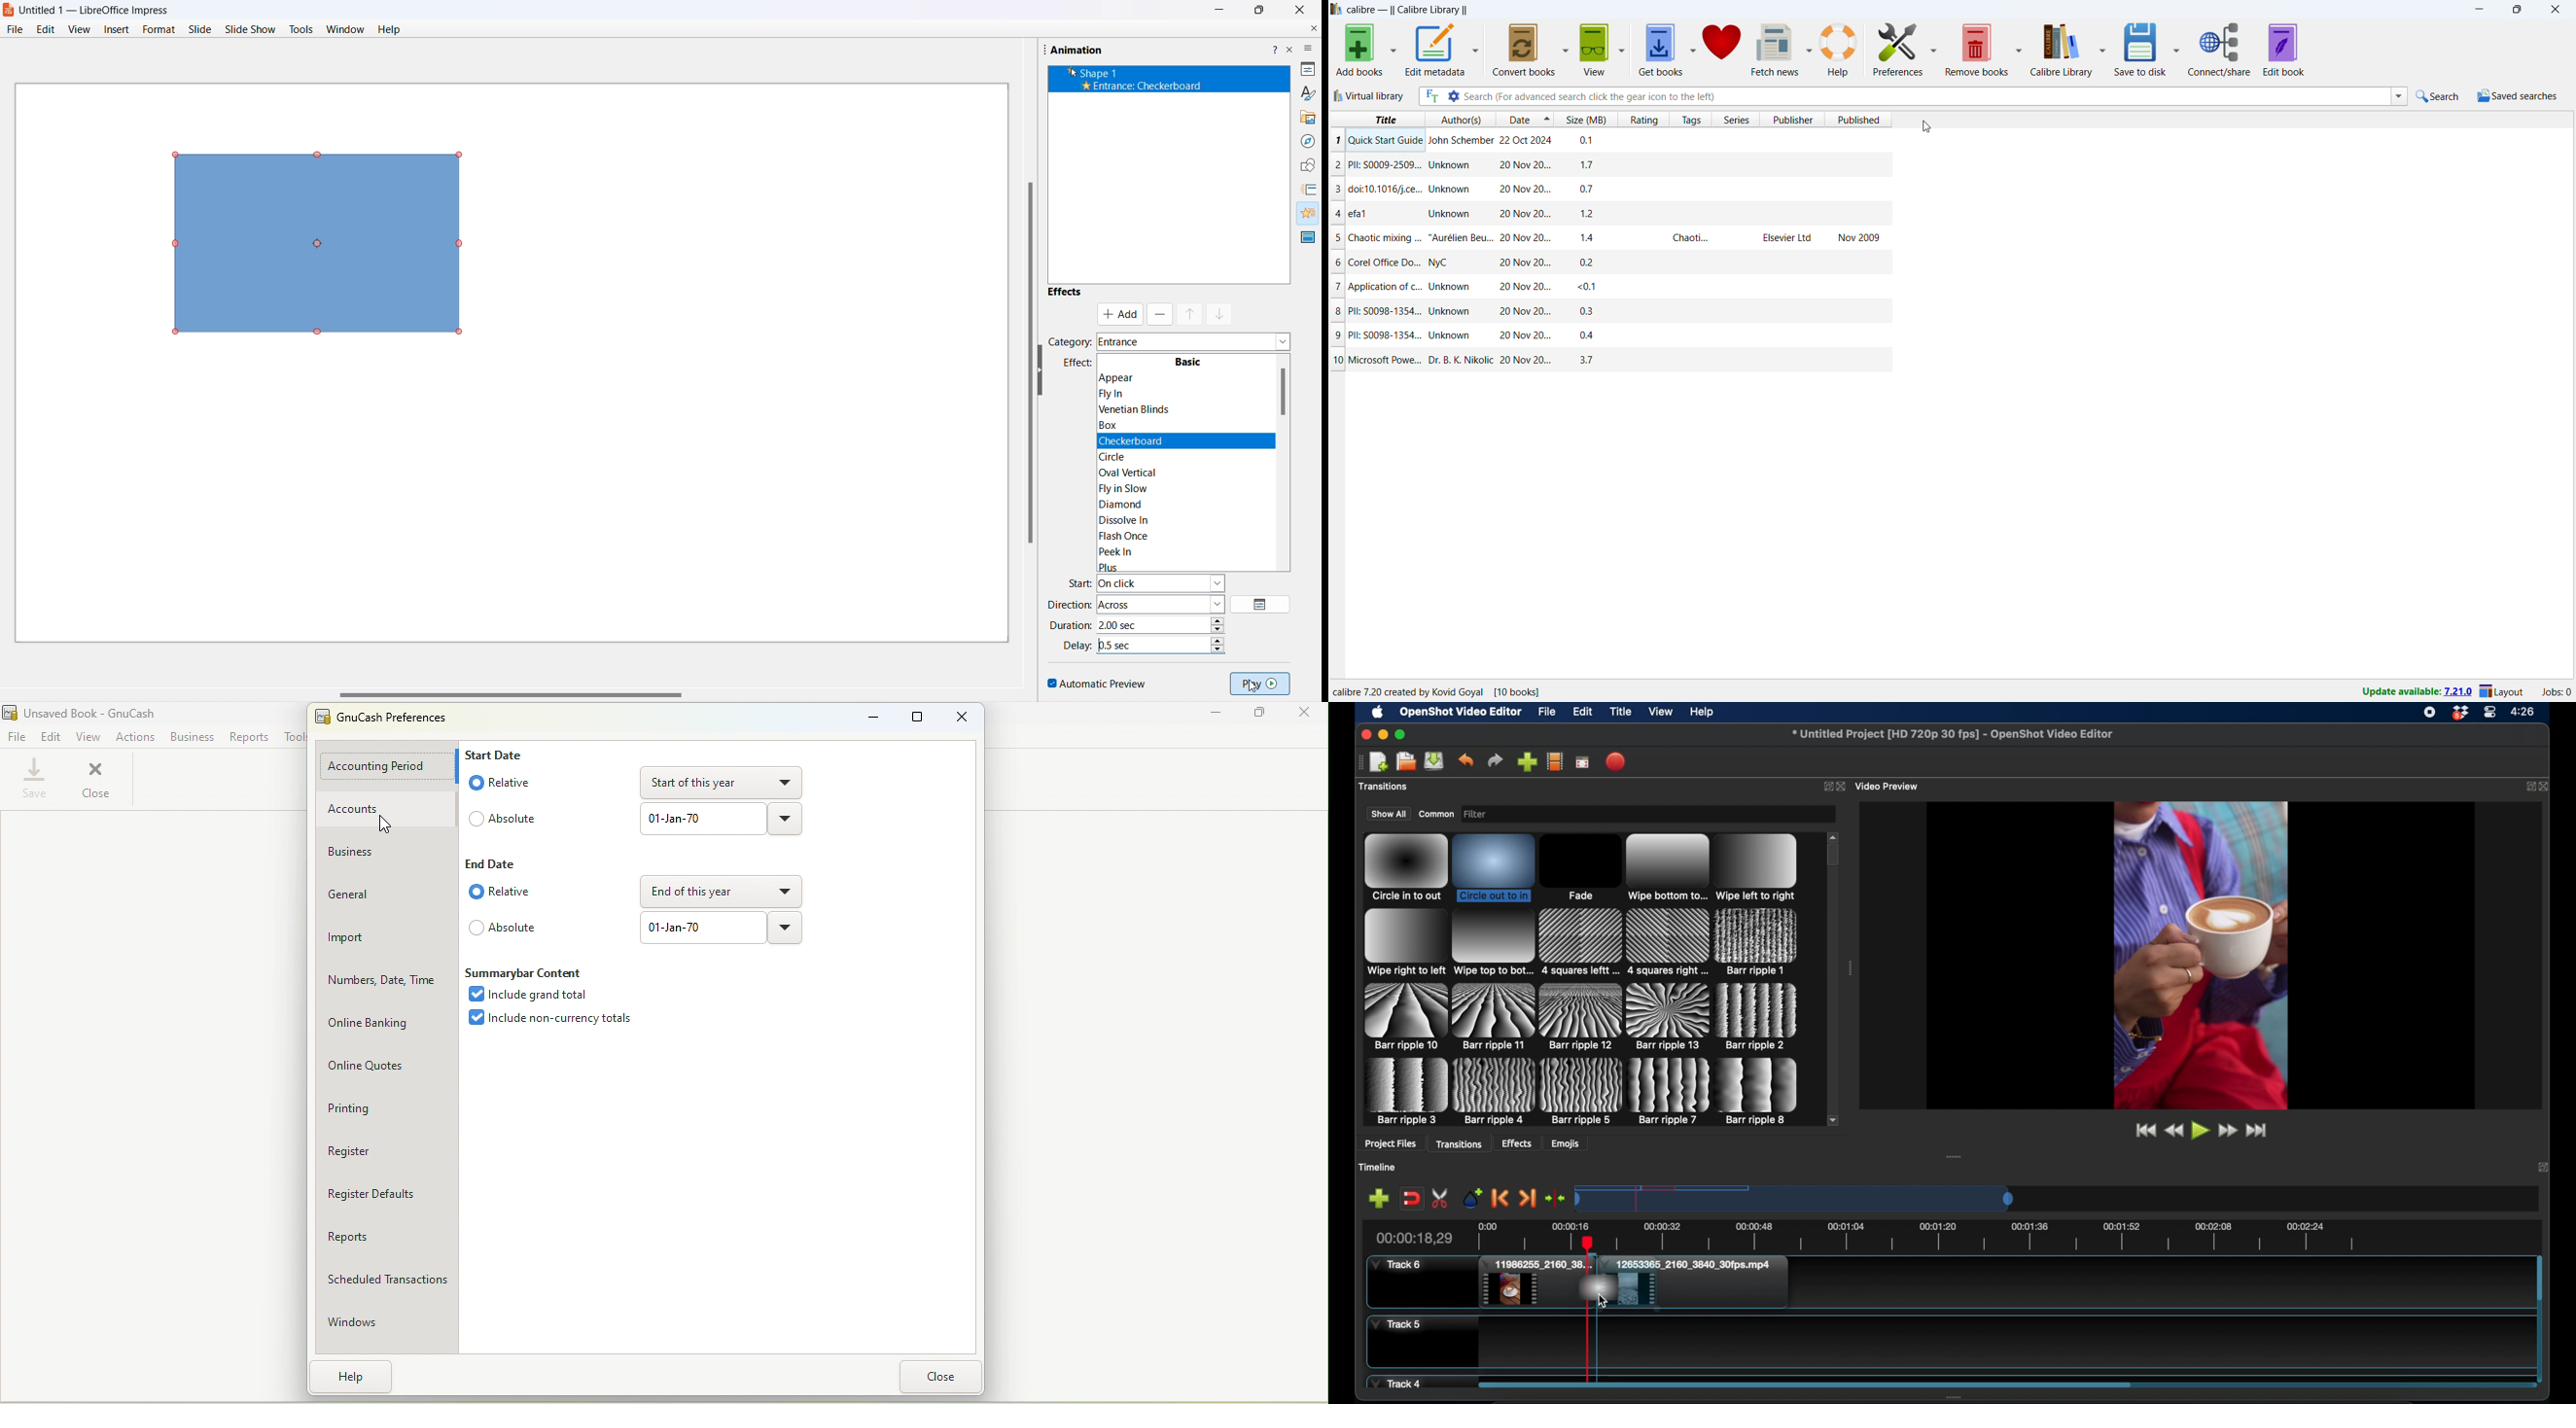  I want to click on calibre library , so click(2062, 48).